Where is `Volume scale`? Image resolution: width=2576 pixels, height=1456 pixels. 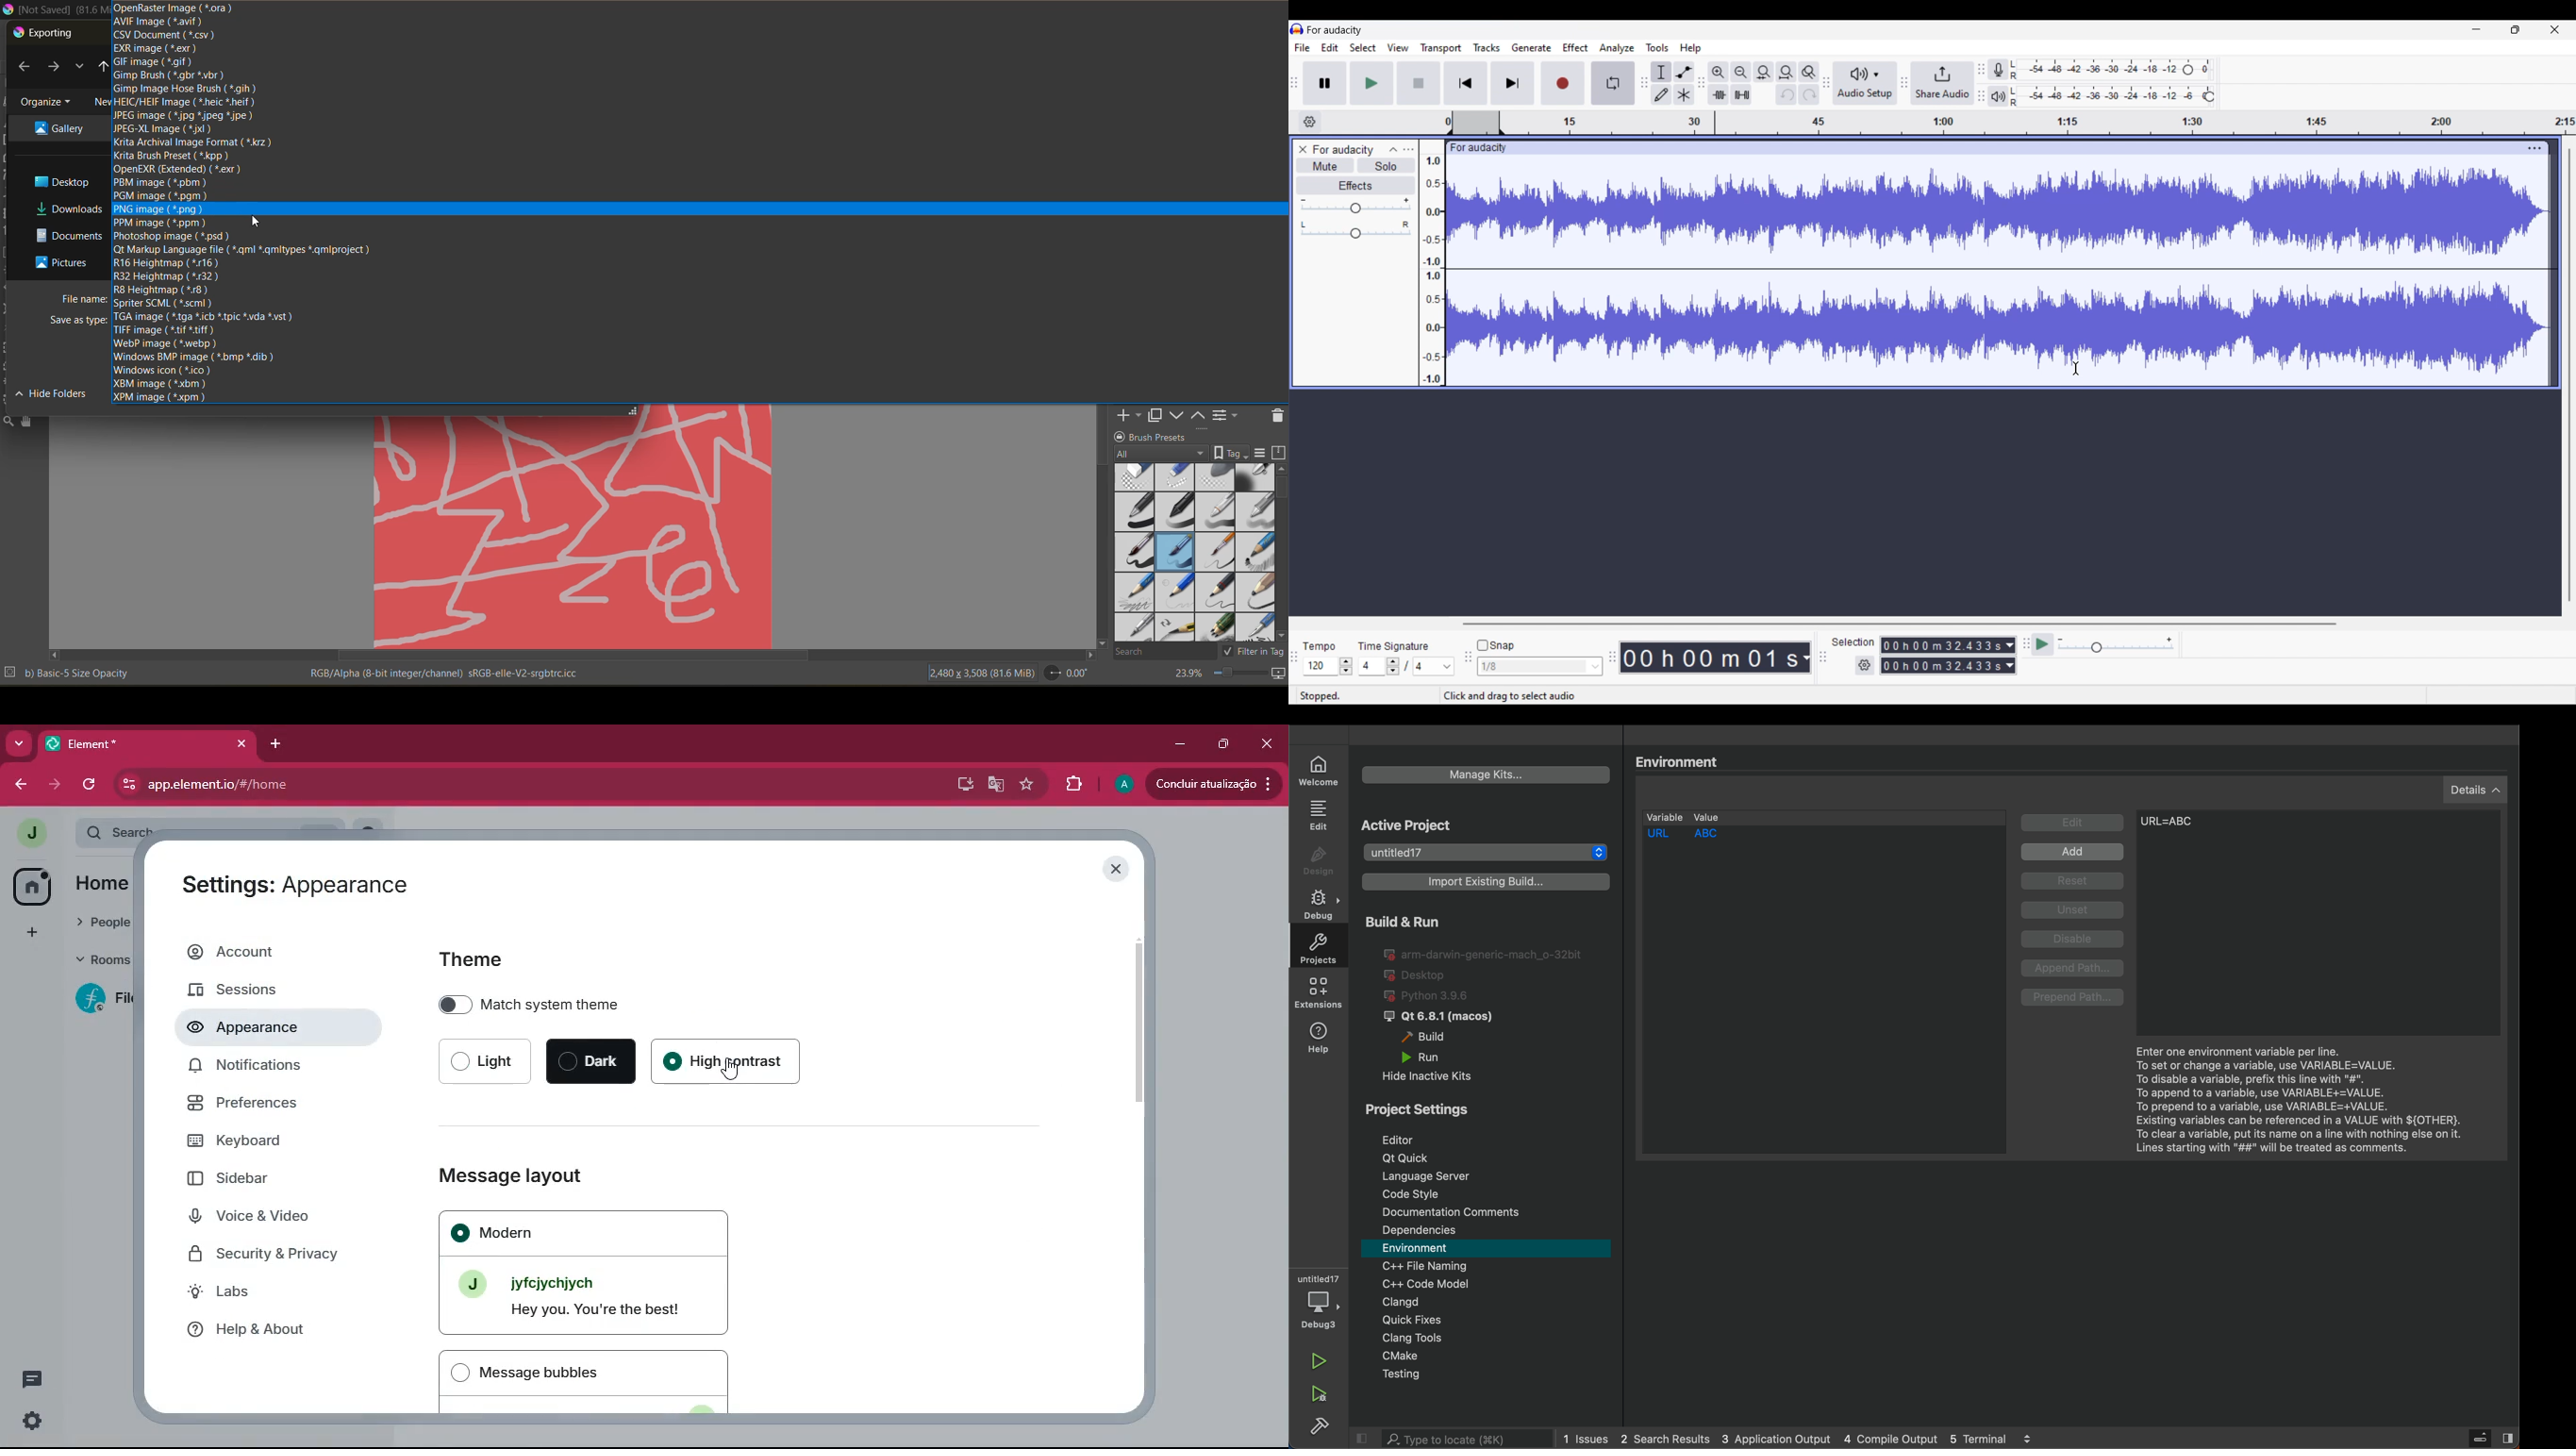 Volume scale is located at coordinates (1356, 205).